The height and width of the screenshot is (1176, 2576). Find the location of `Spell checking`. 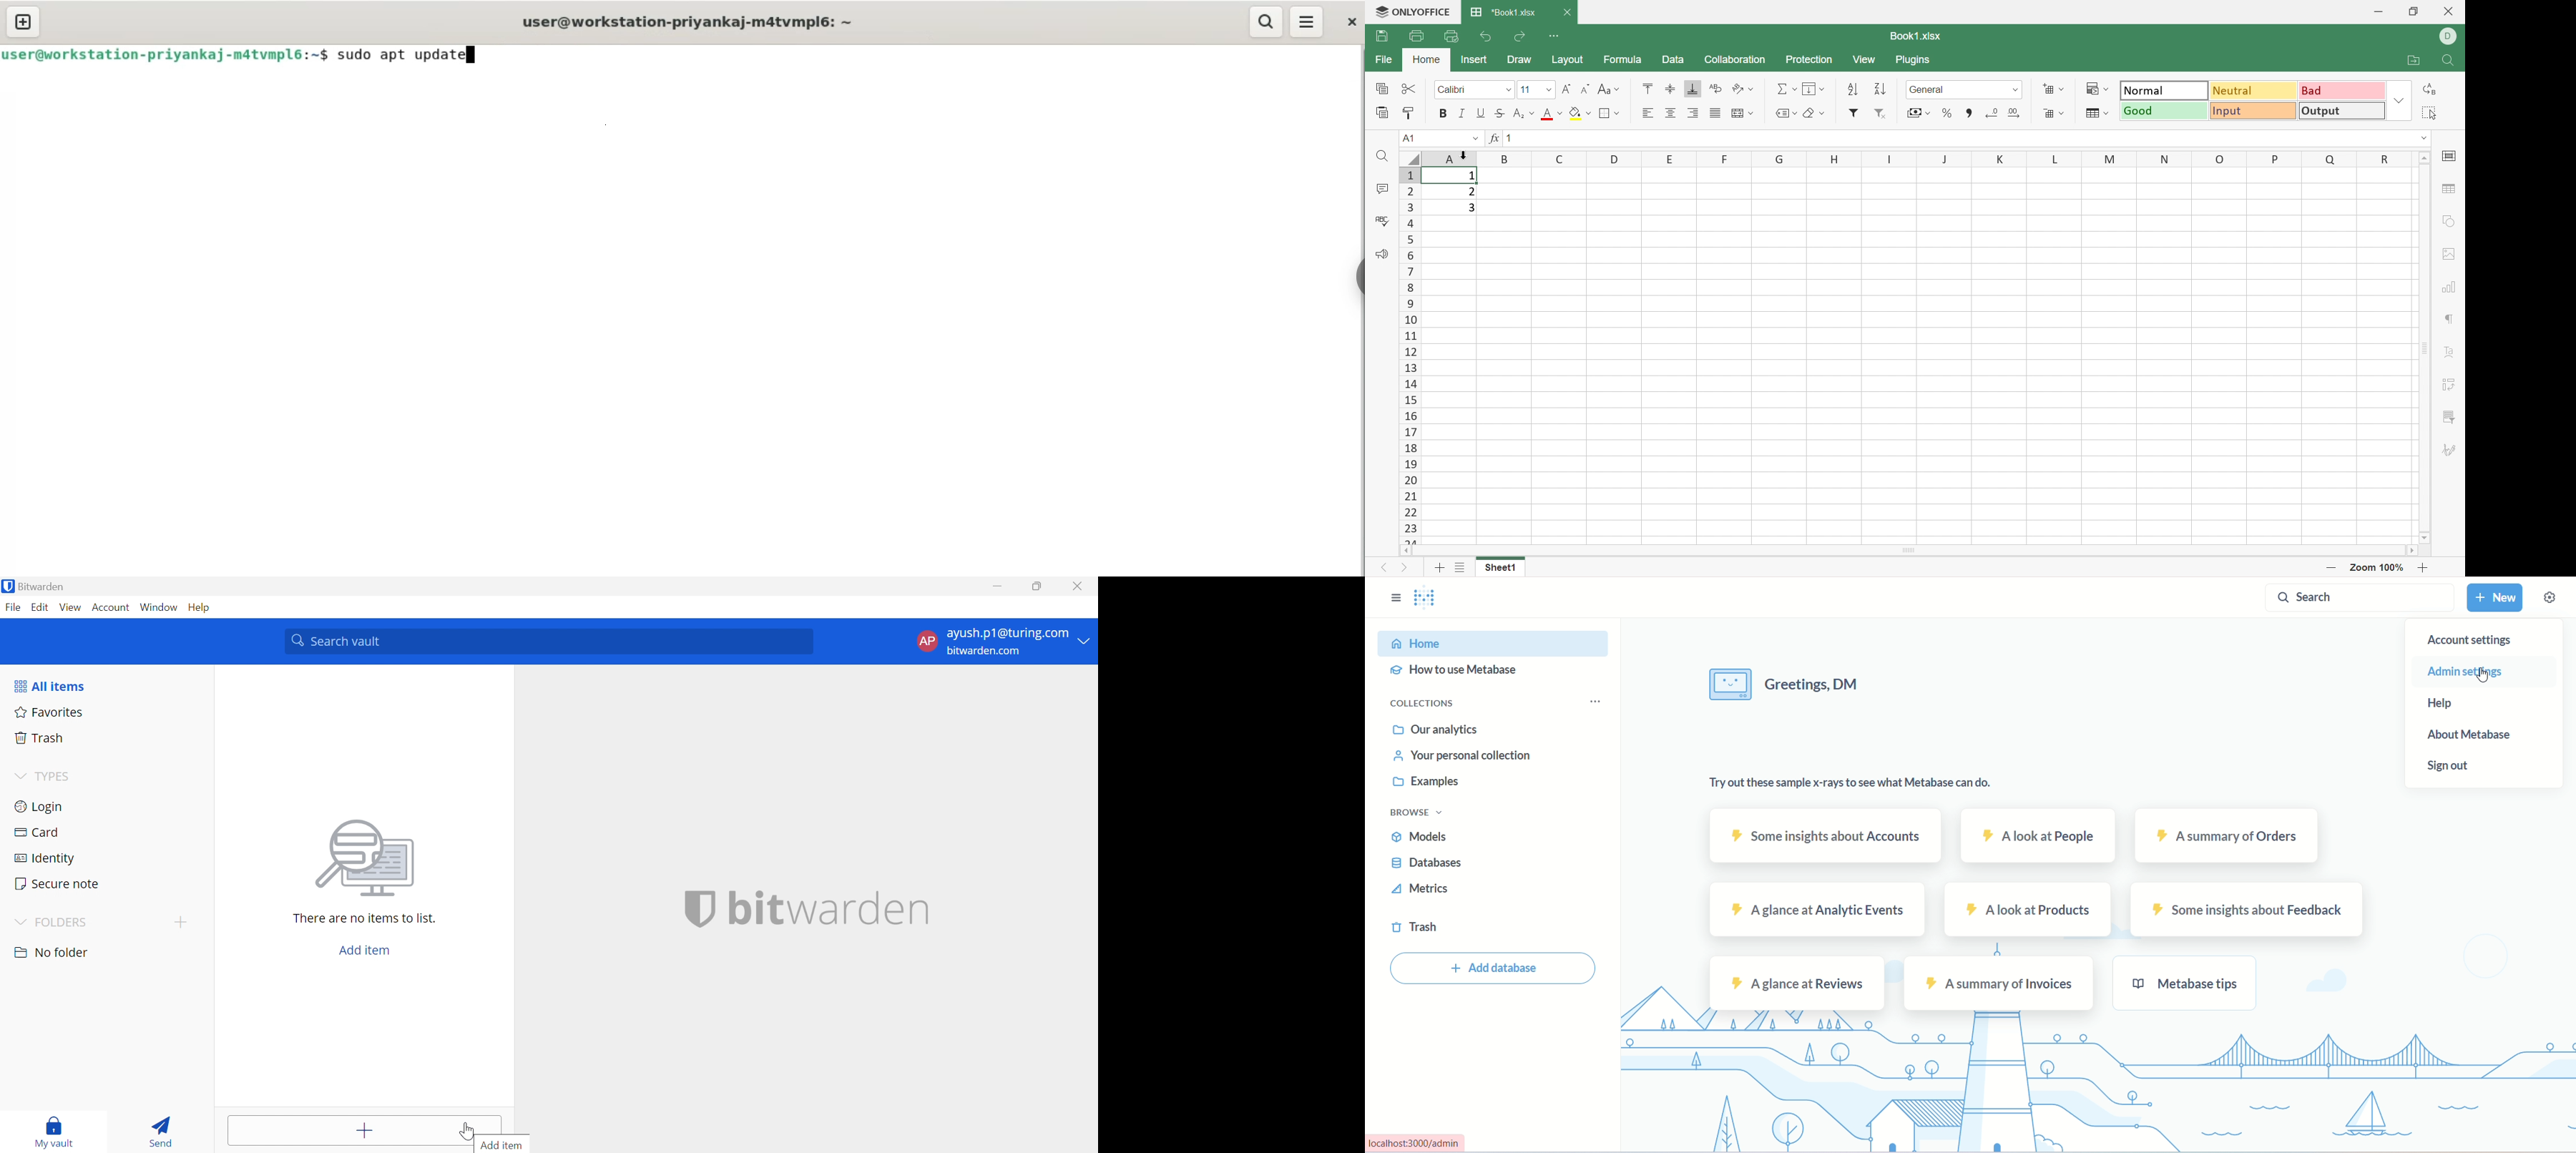

Spell checking is located at coordinates (1382, 219).